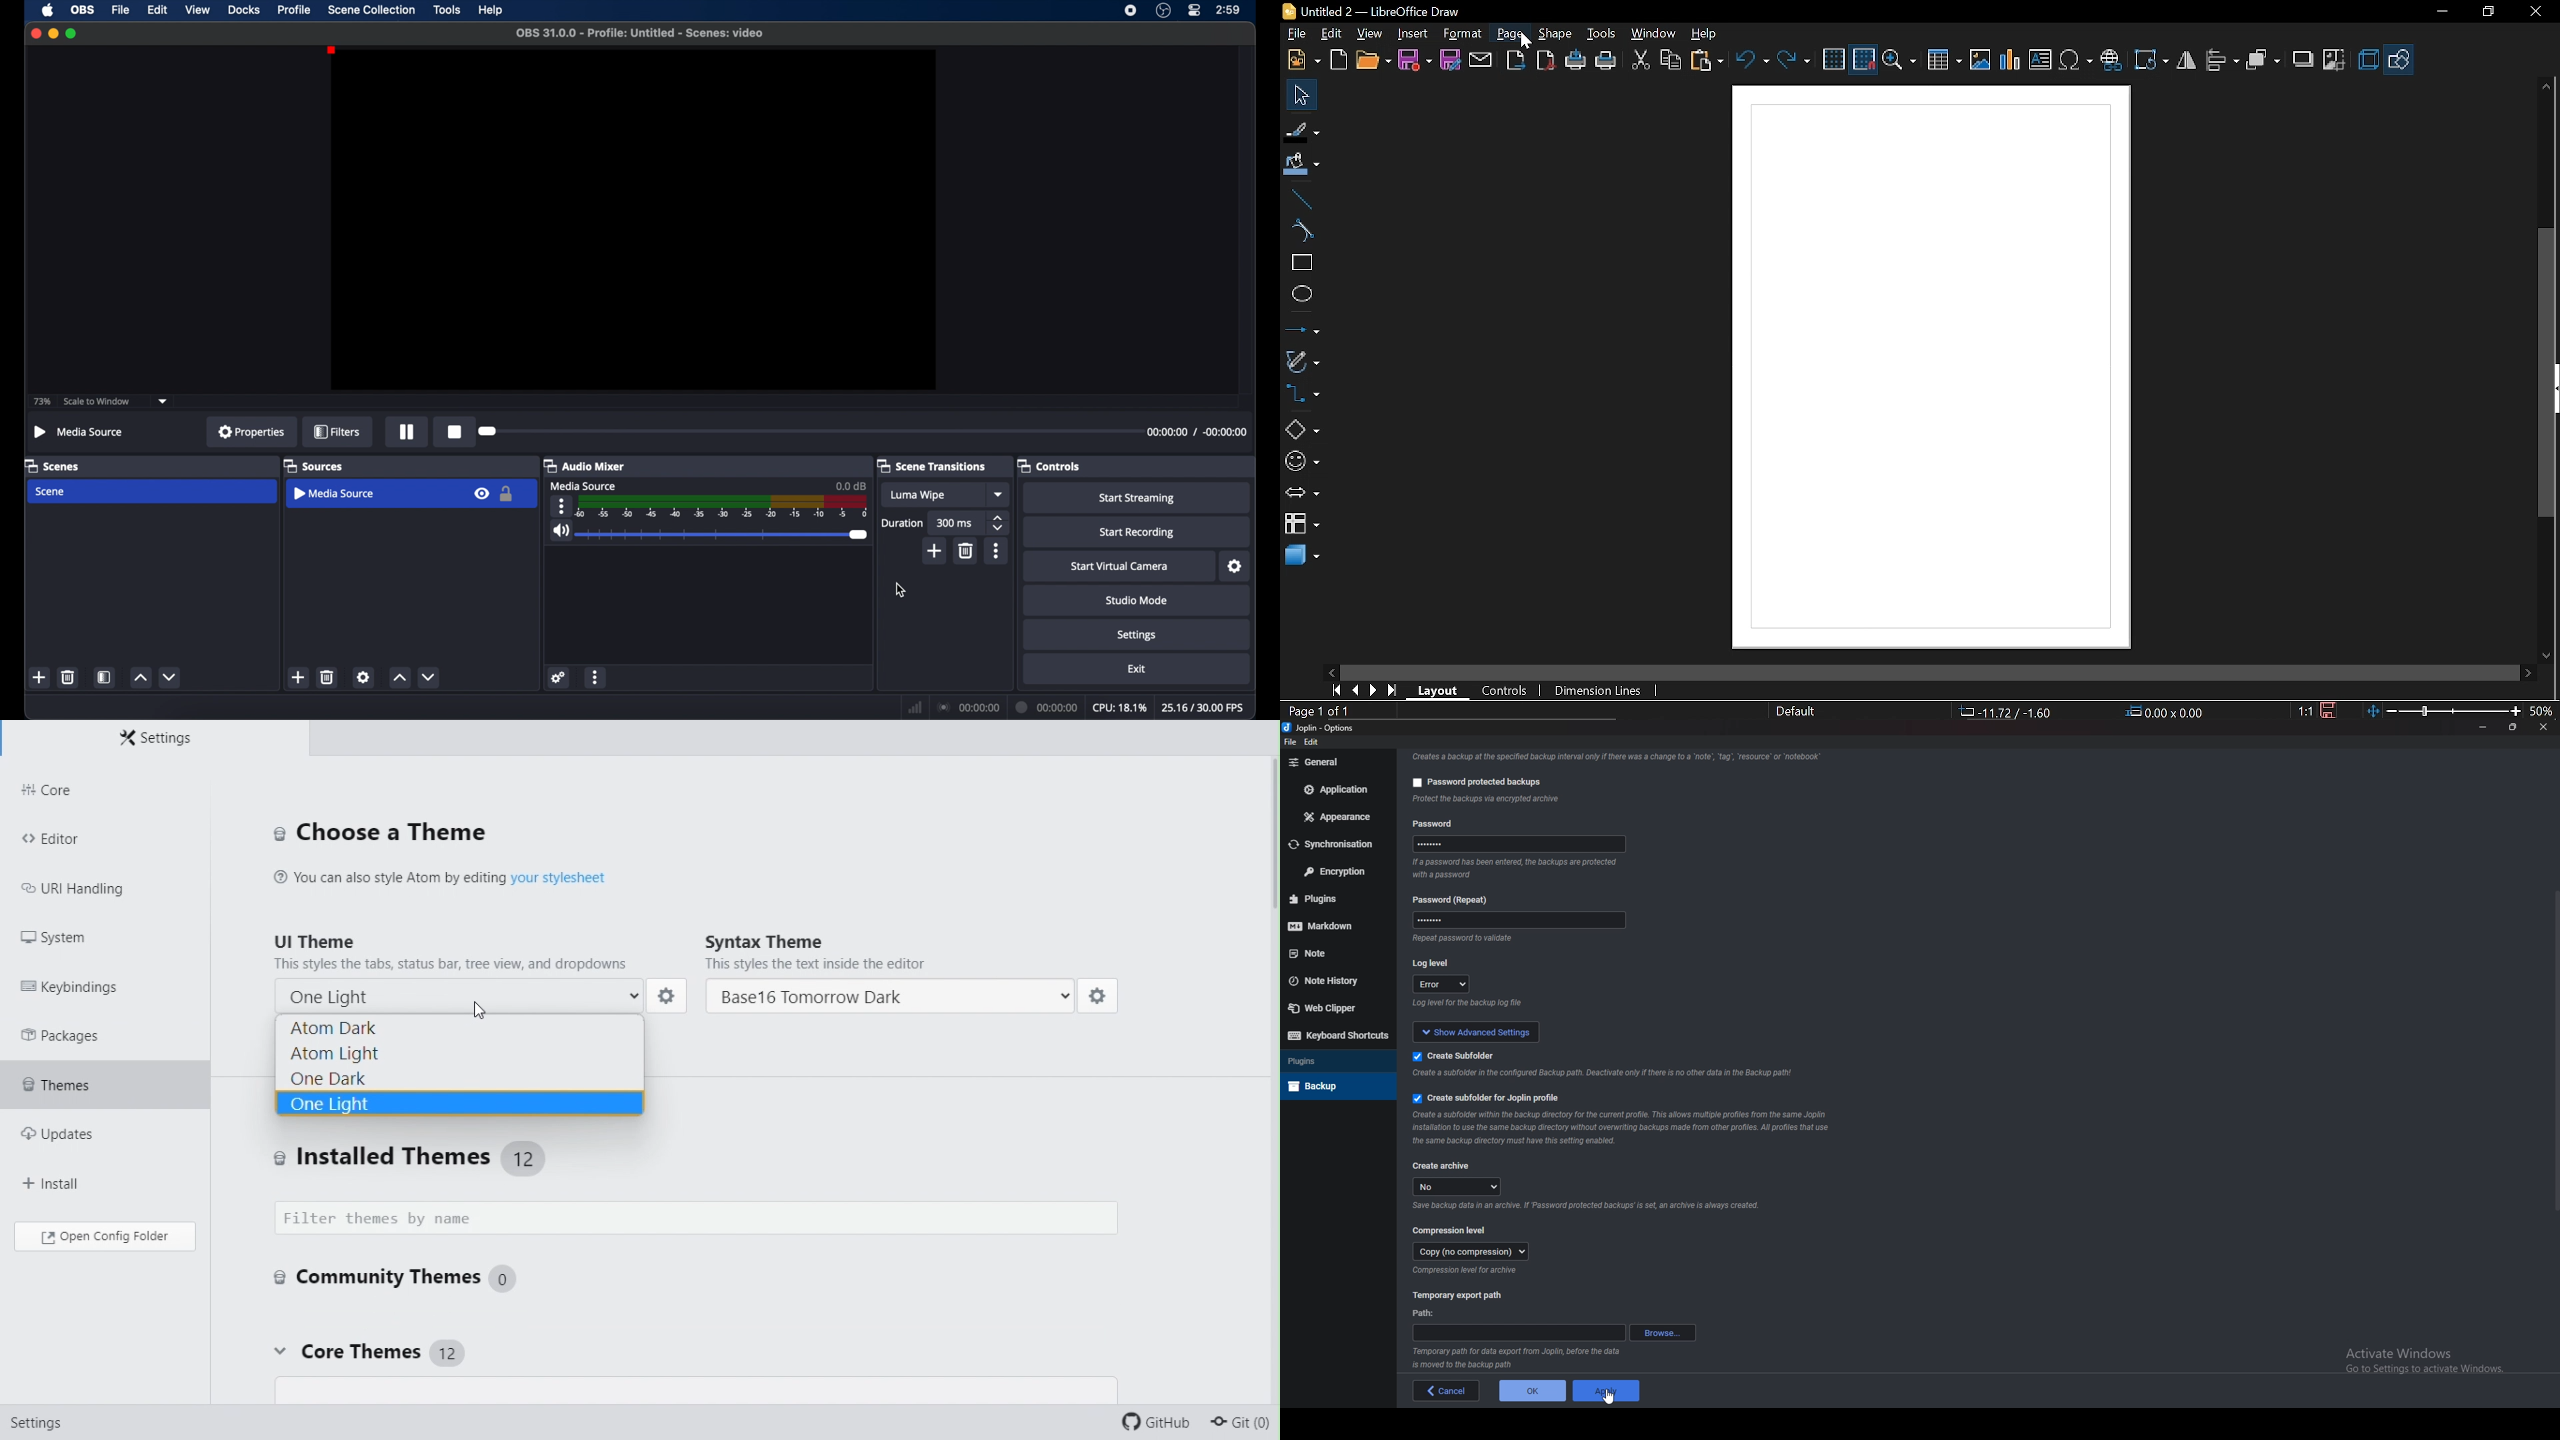 The height and width of the screenshot is (1456, 2576). What do you see at coordinates (1464, 34) in the screenshot?
I see `format` at bounding box center [1464, 34].